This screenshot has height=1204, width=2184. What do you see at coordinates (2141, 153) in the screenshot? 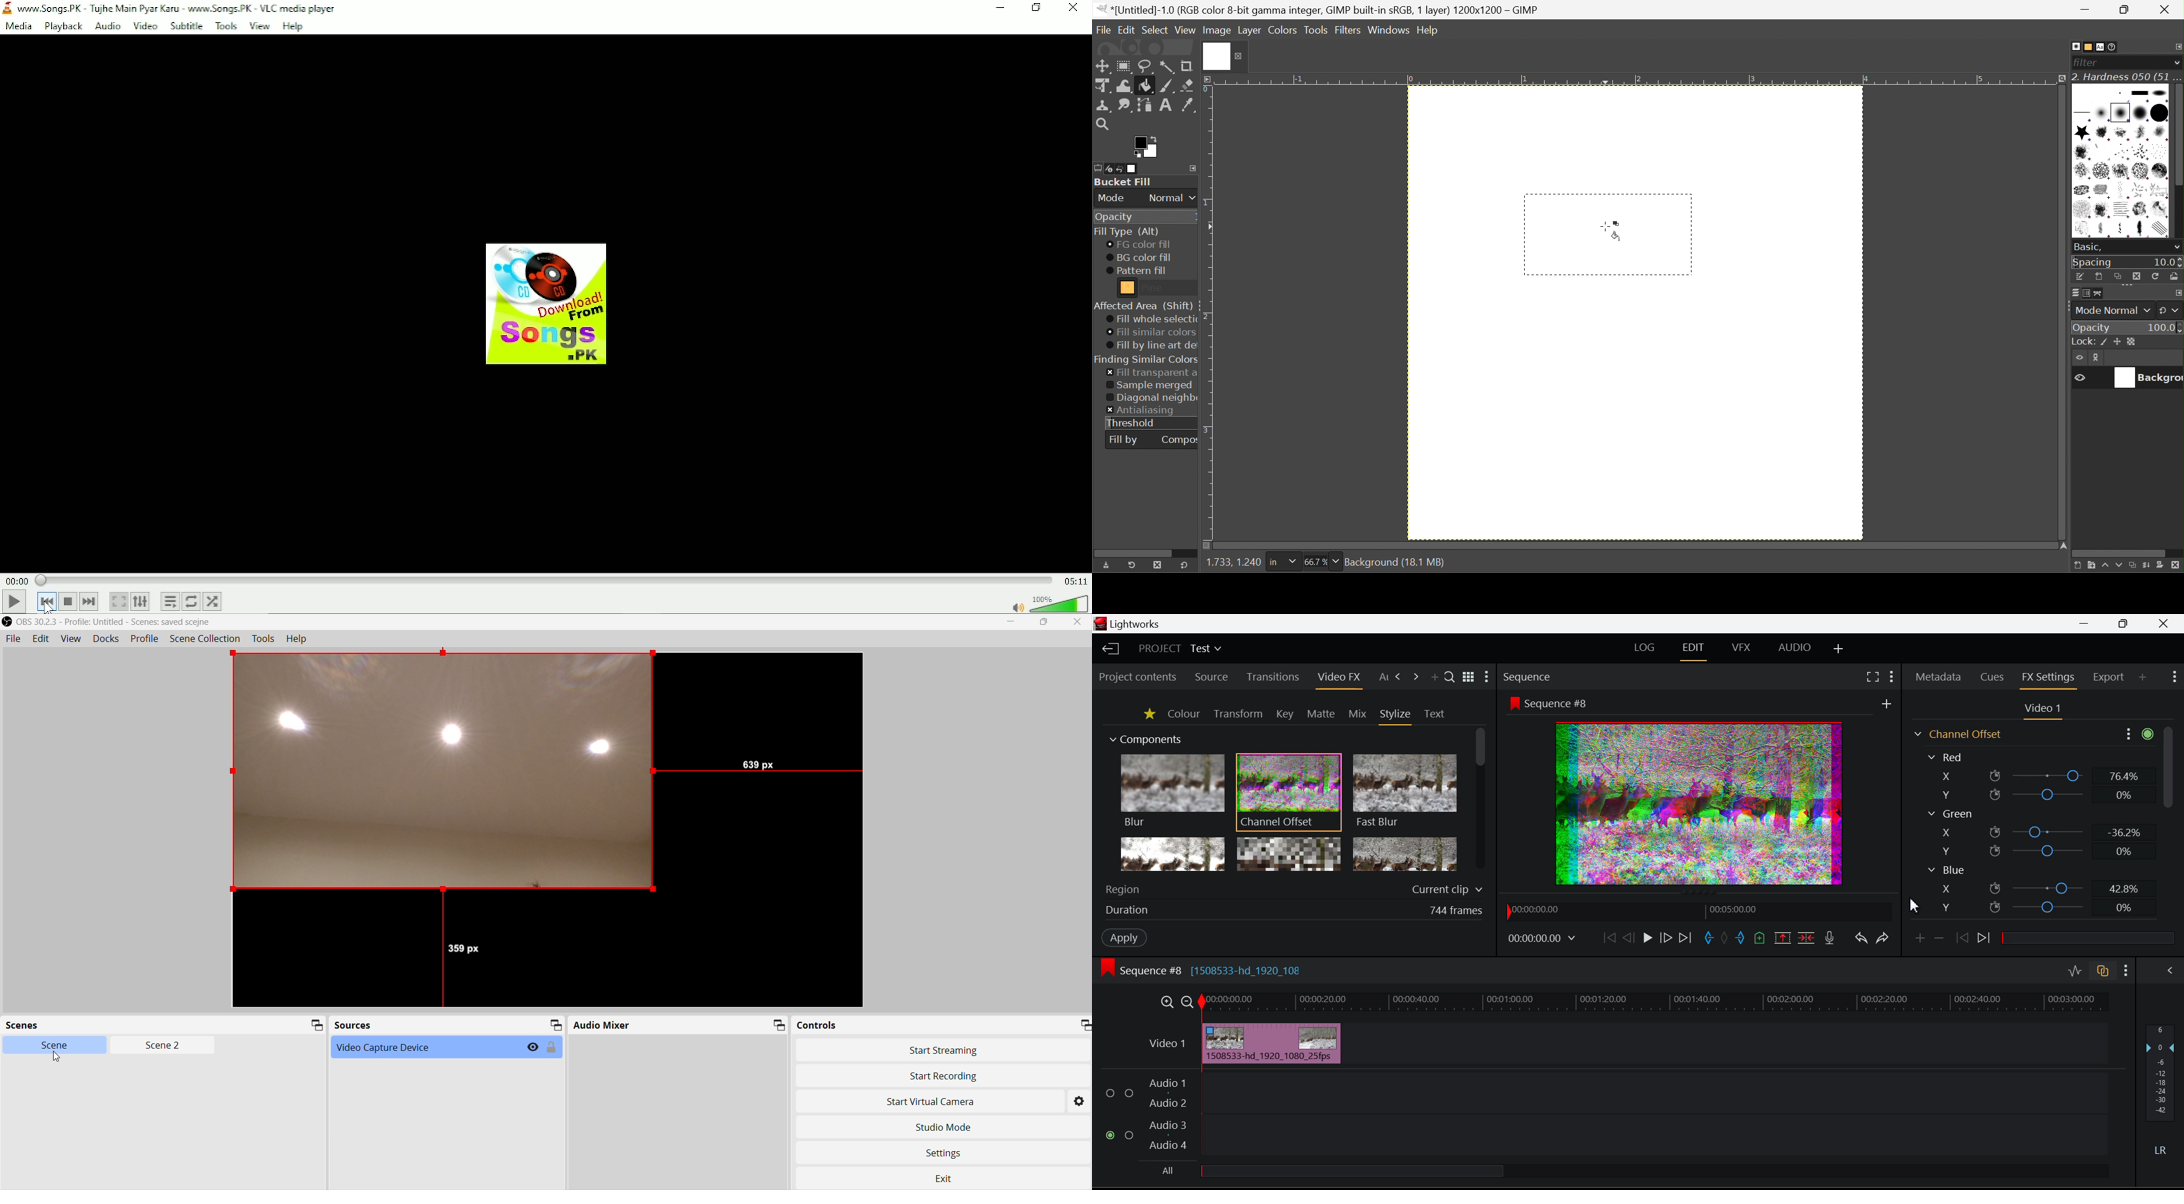
I see `Bristles 02` at bounding box center [2141, 153].